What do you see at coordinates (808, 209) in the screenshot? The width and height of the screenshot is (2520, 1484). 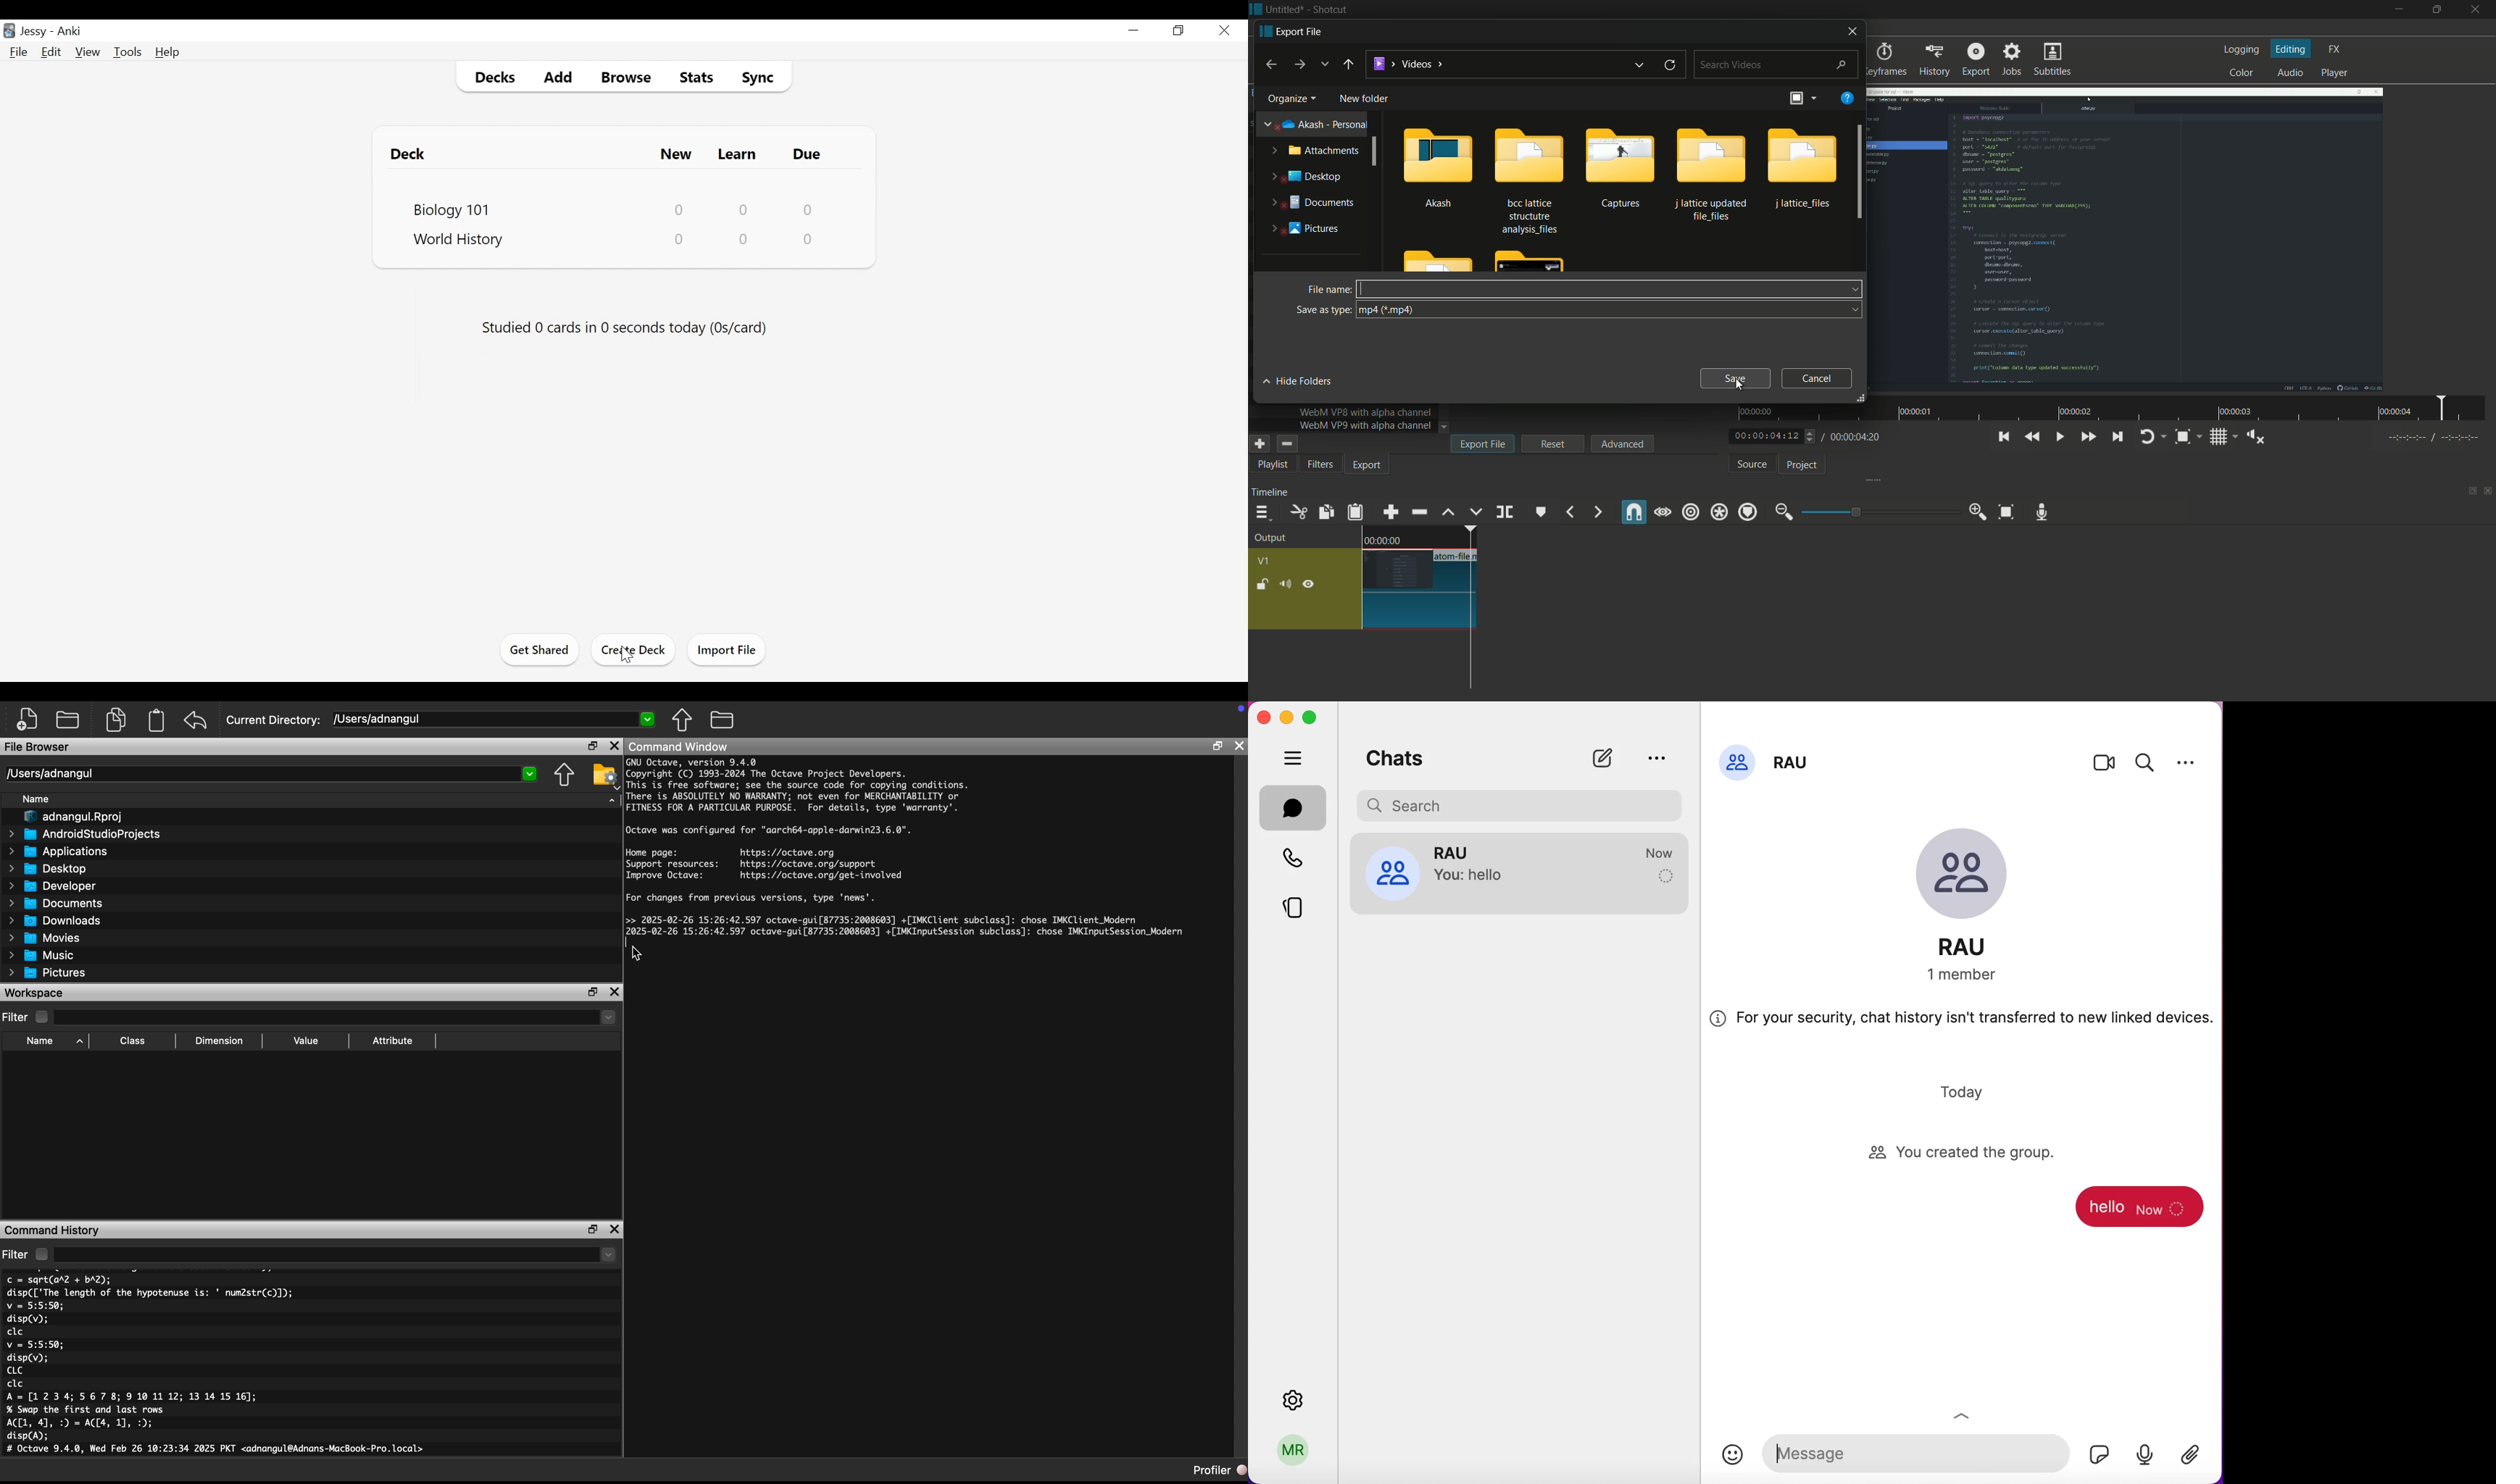 I see `Due Card Count` at bounding box center [808, 209].